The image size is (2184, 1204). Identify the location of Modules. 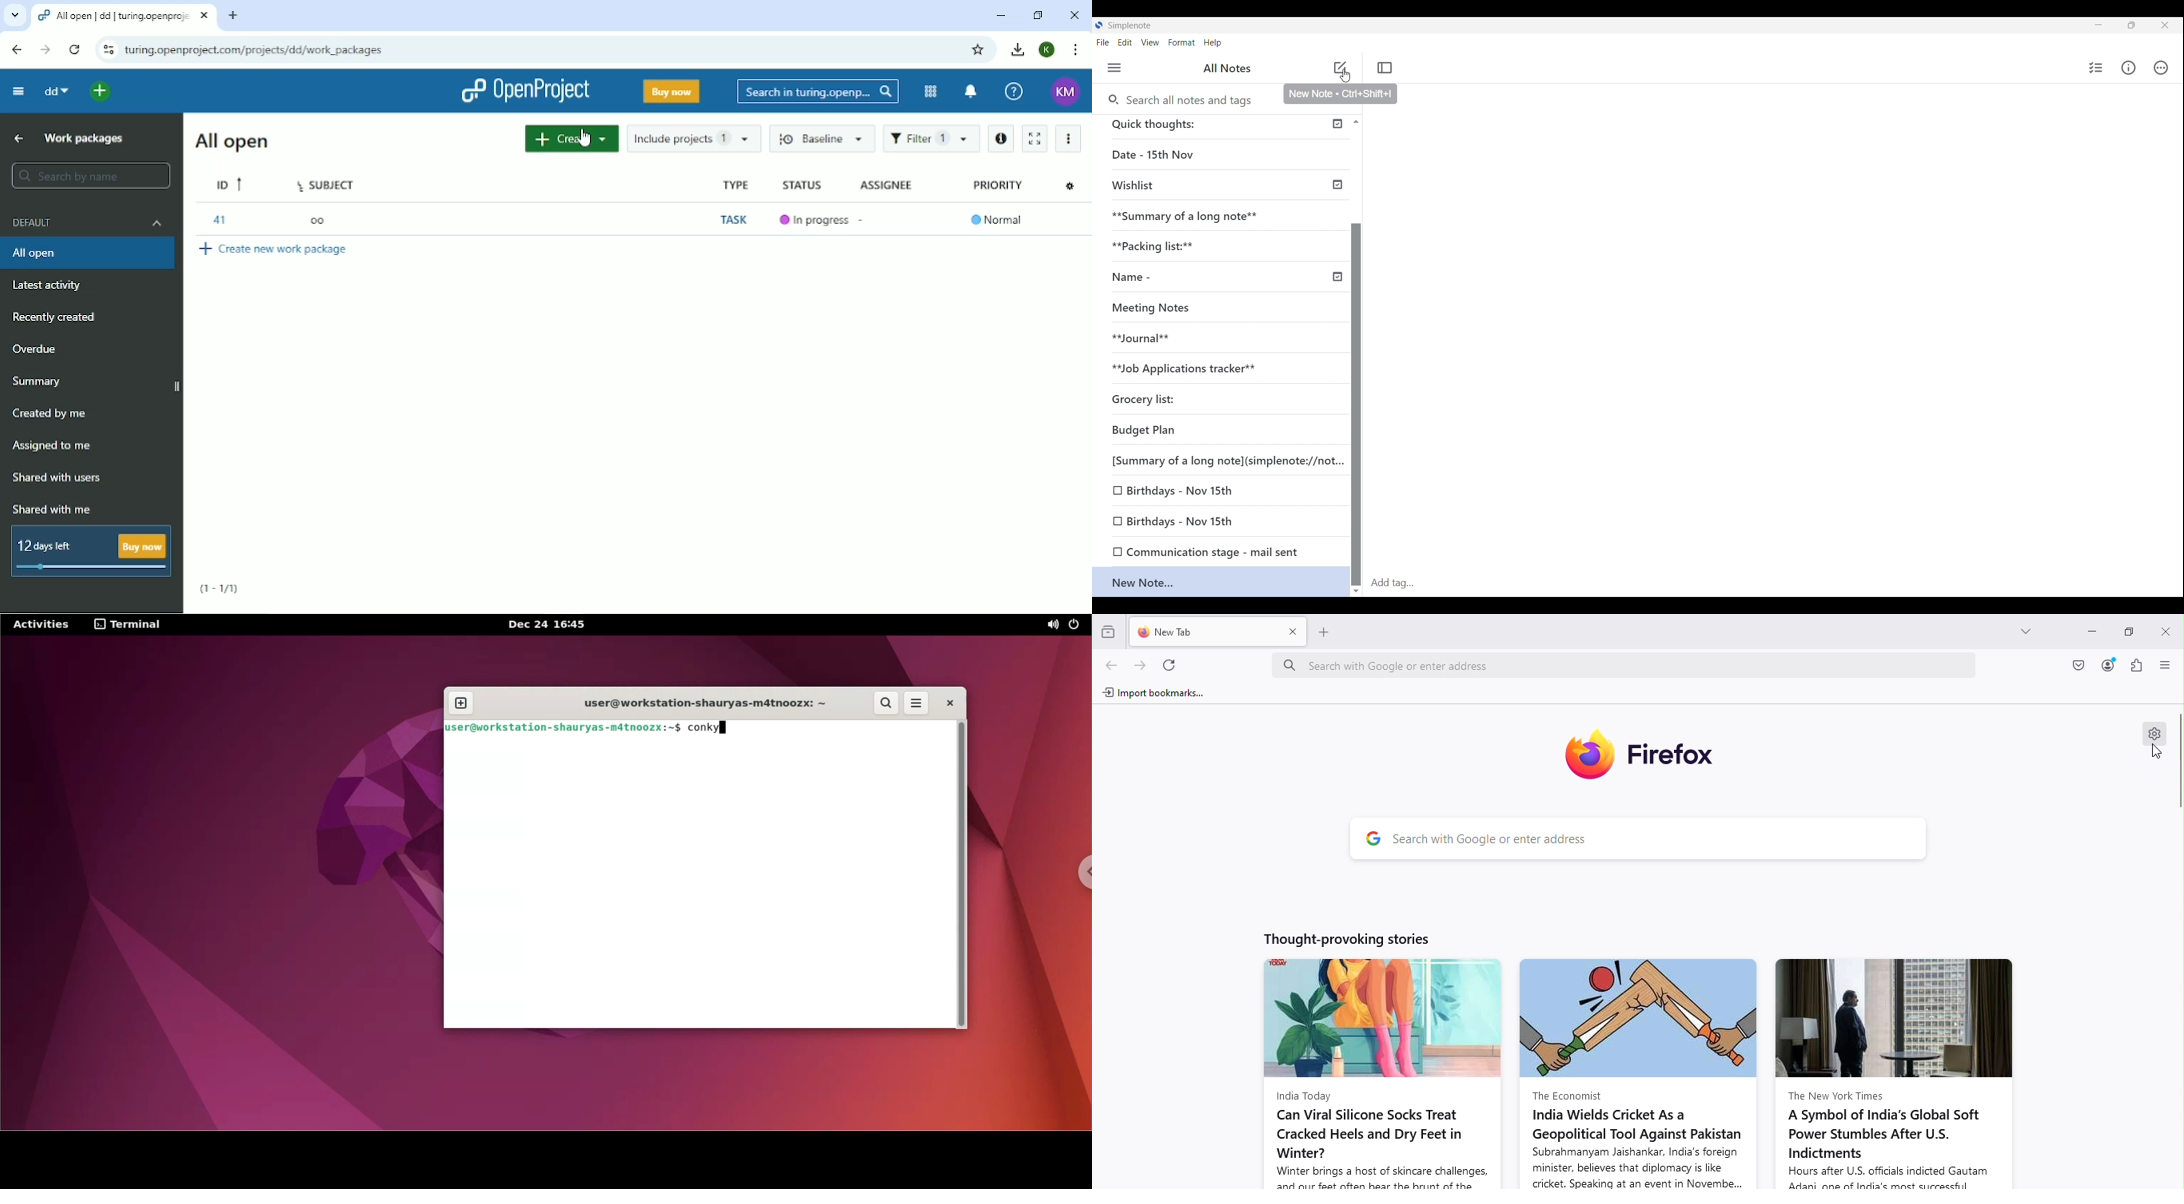
(929, 92).